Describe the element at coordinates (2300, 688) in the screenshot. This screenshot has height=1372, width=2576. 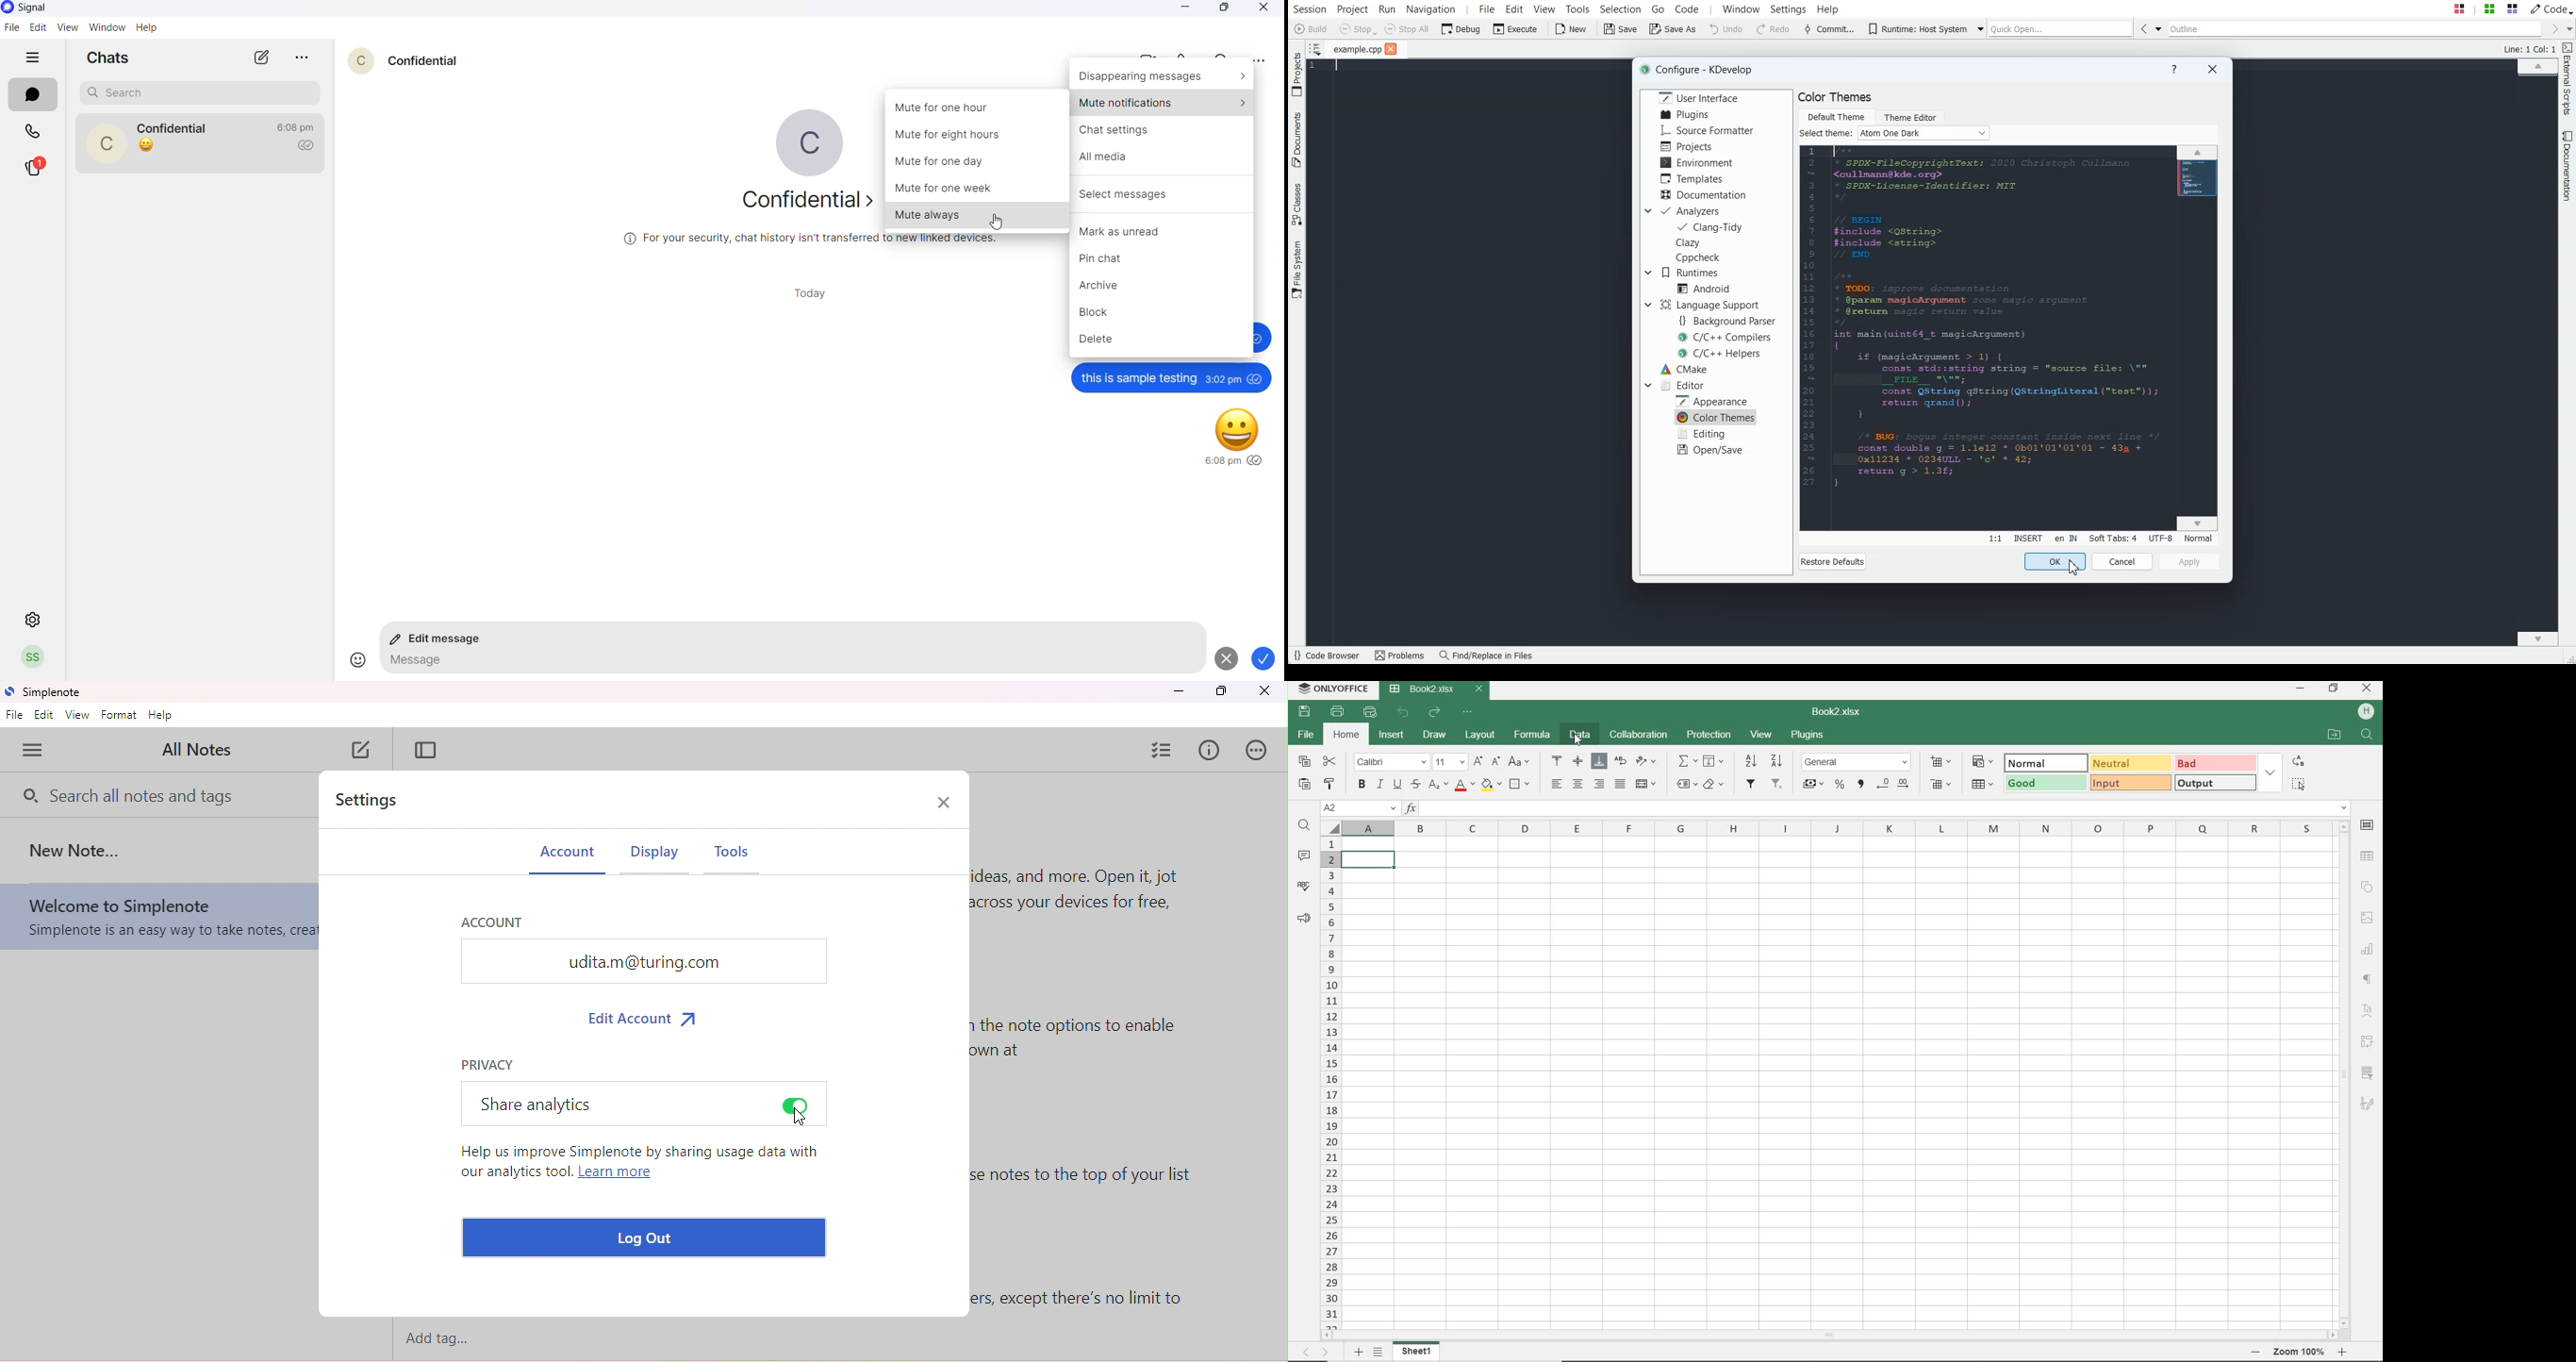
I see `MINIMIZE` at that location.